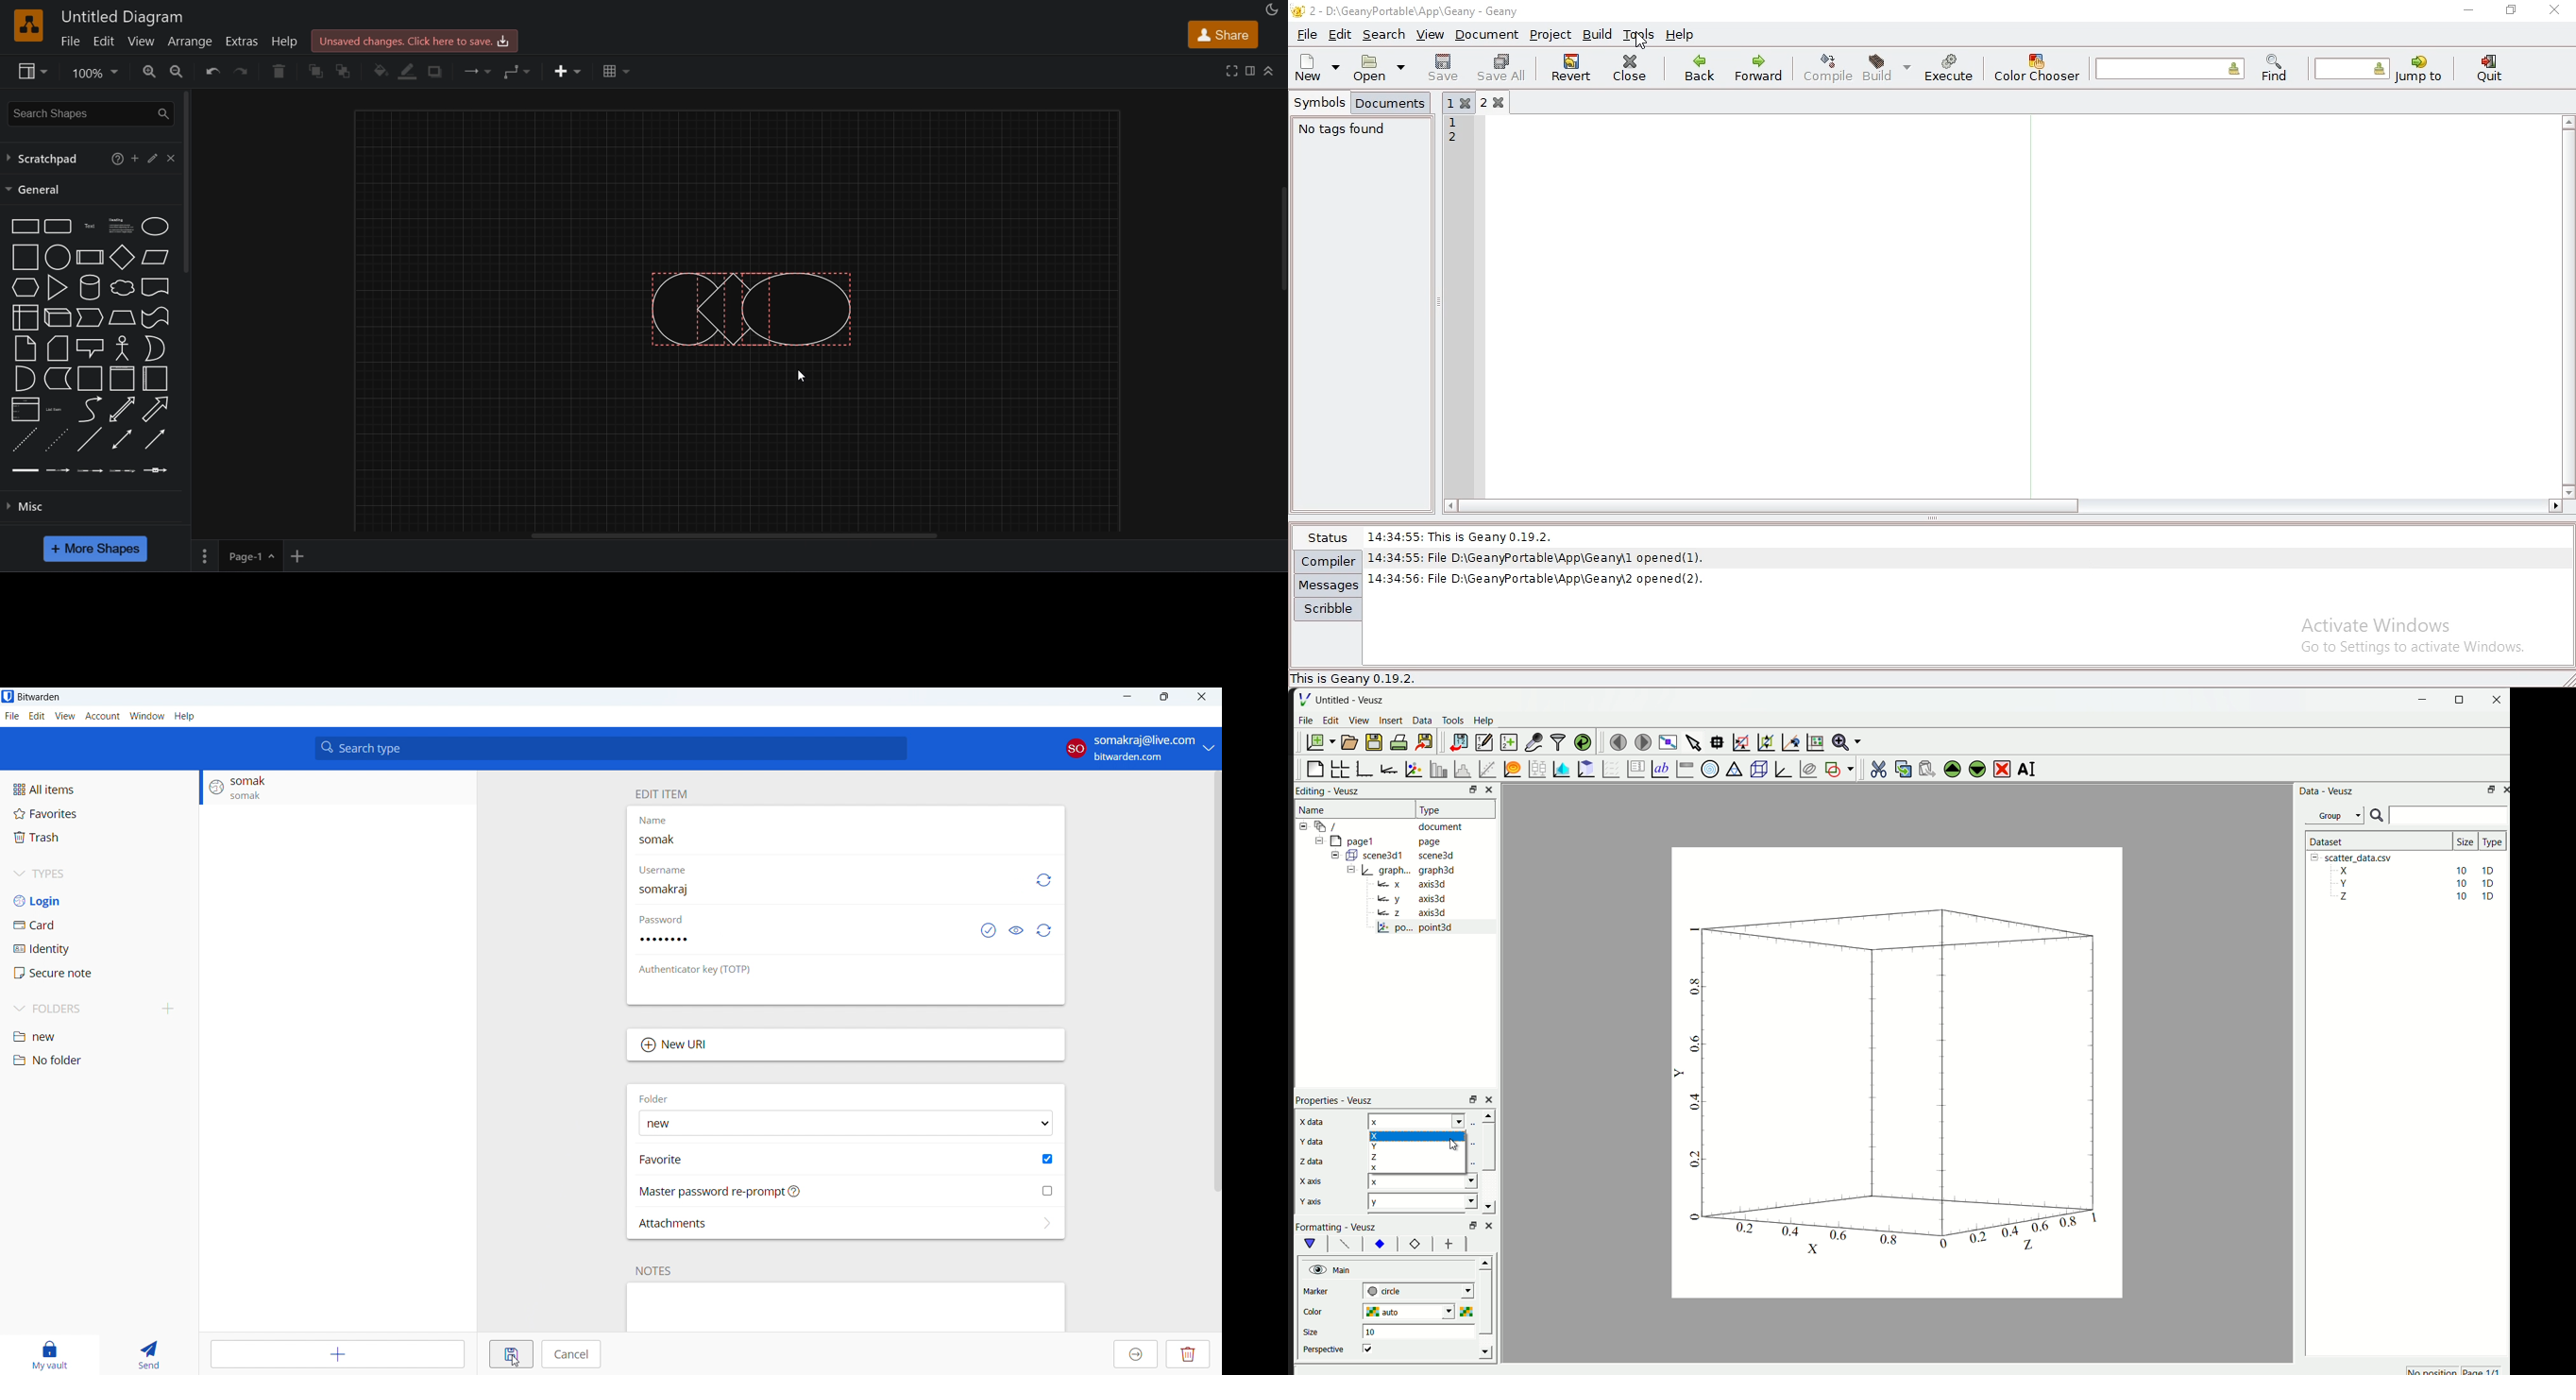  Describe the element at coordinates (244, 71) in the screenshot. I see `redo` at that location.